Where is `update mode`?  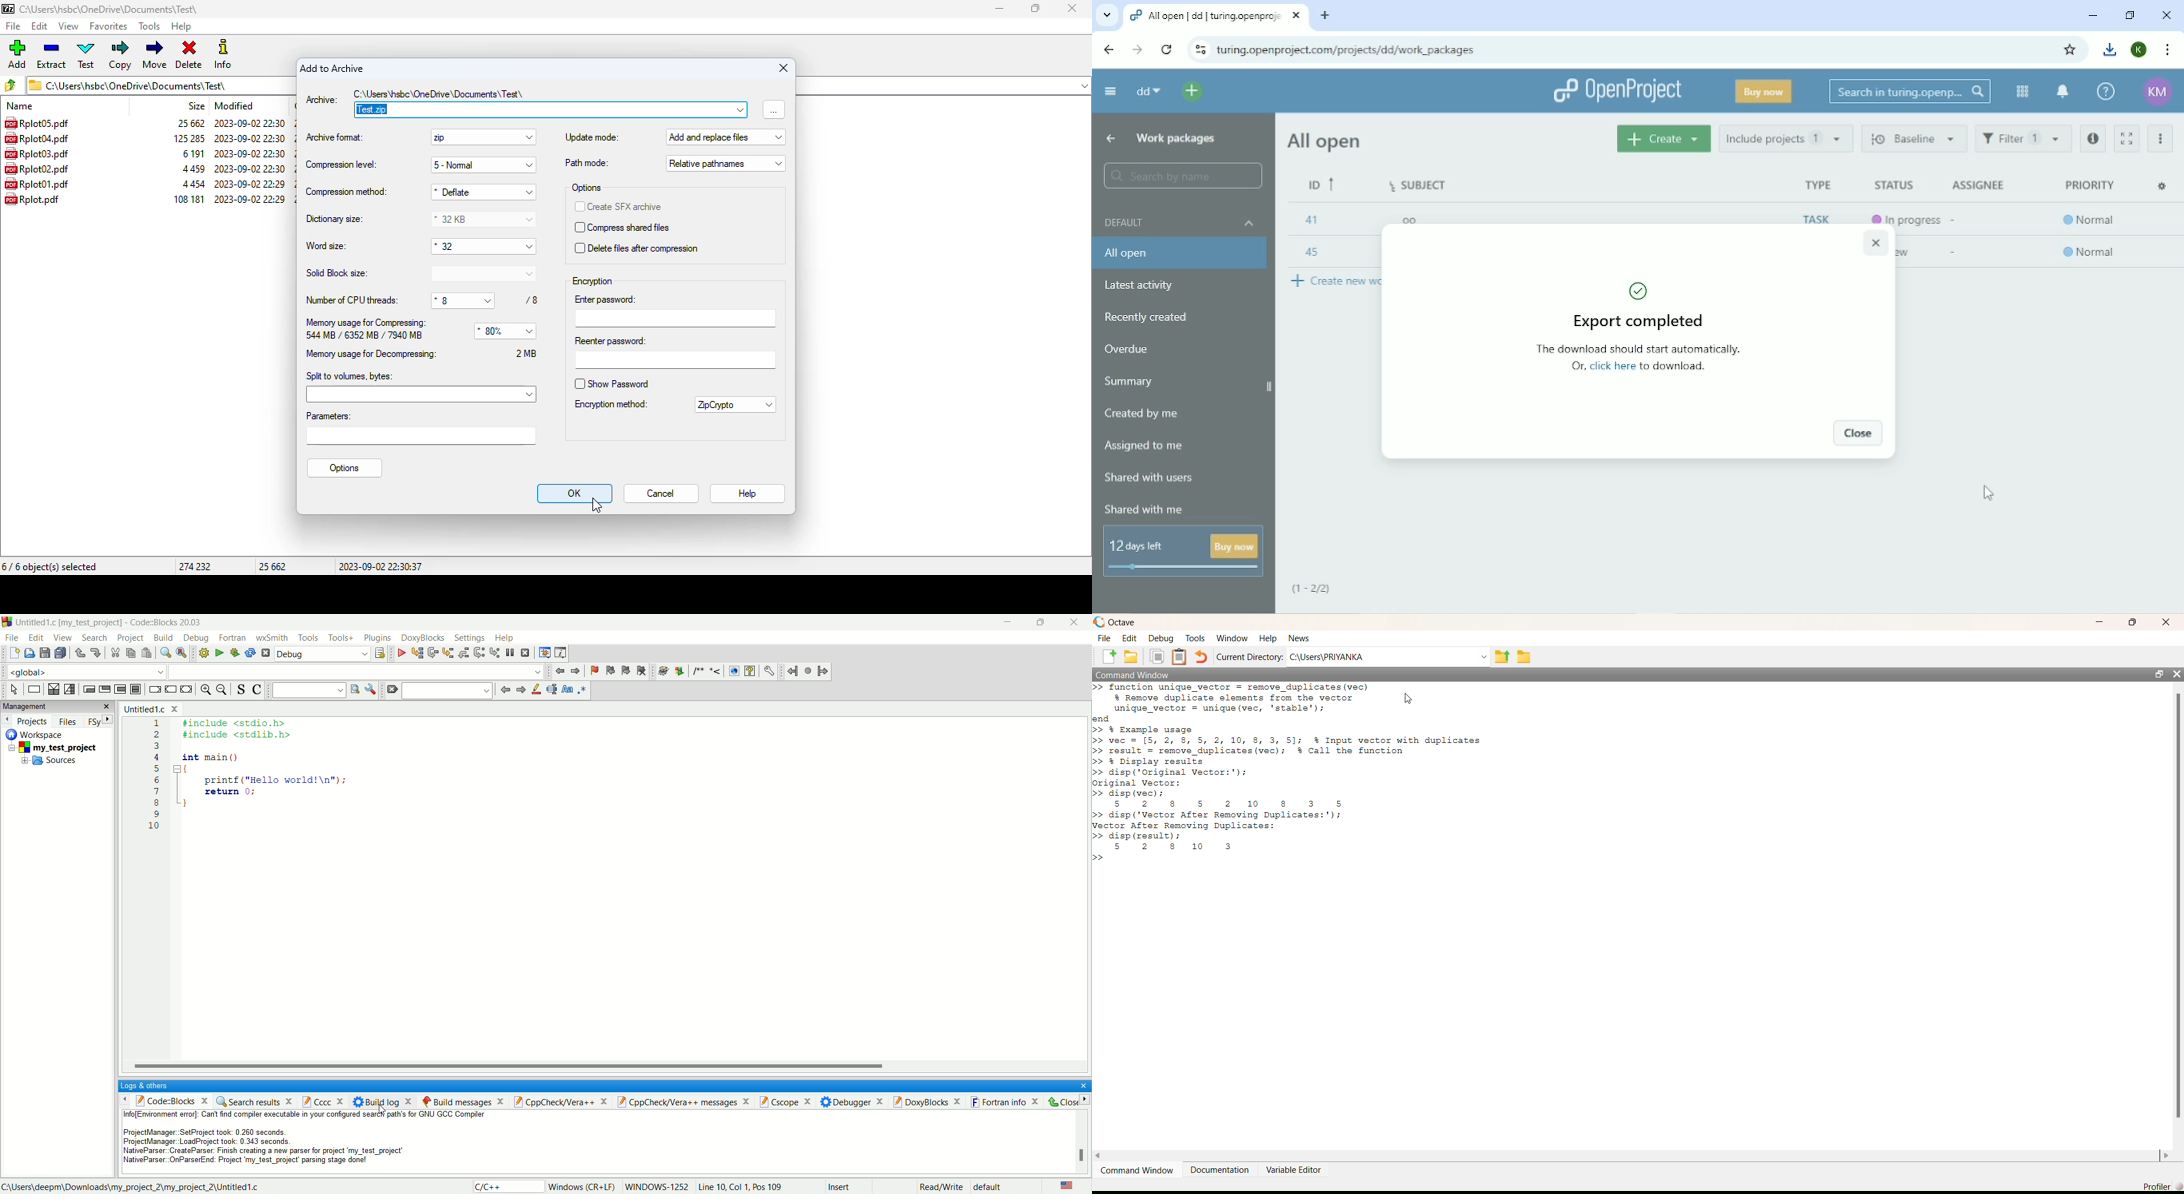 update mode is located at coordinates (592, 137).